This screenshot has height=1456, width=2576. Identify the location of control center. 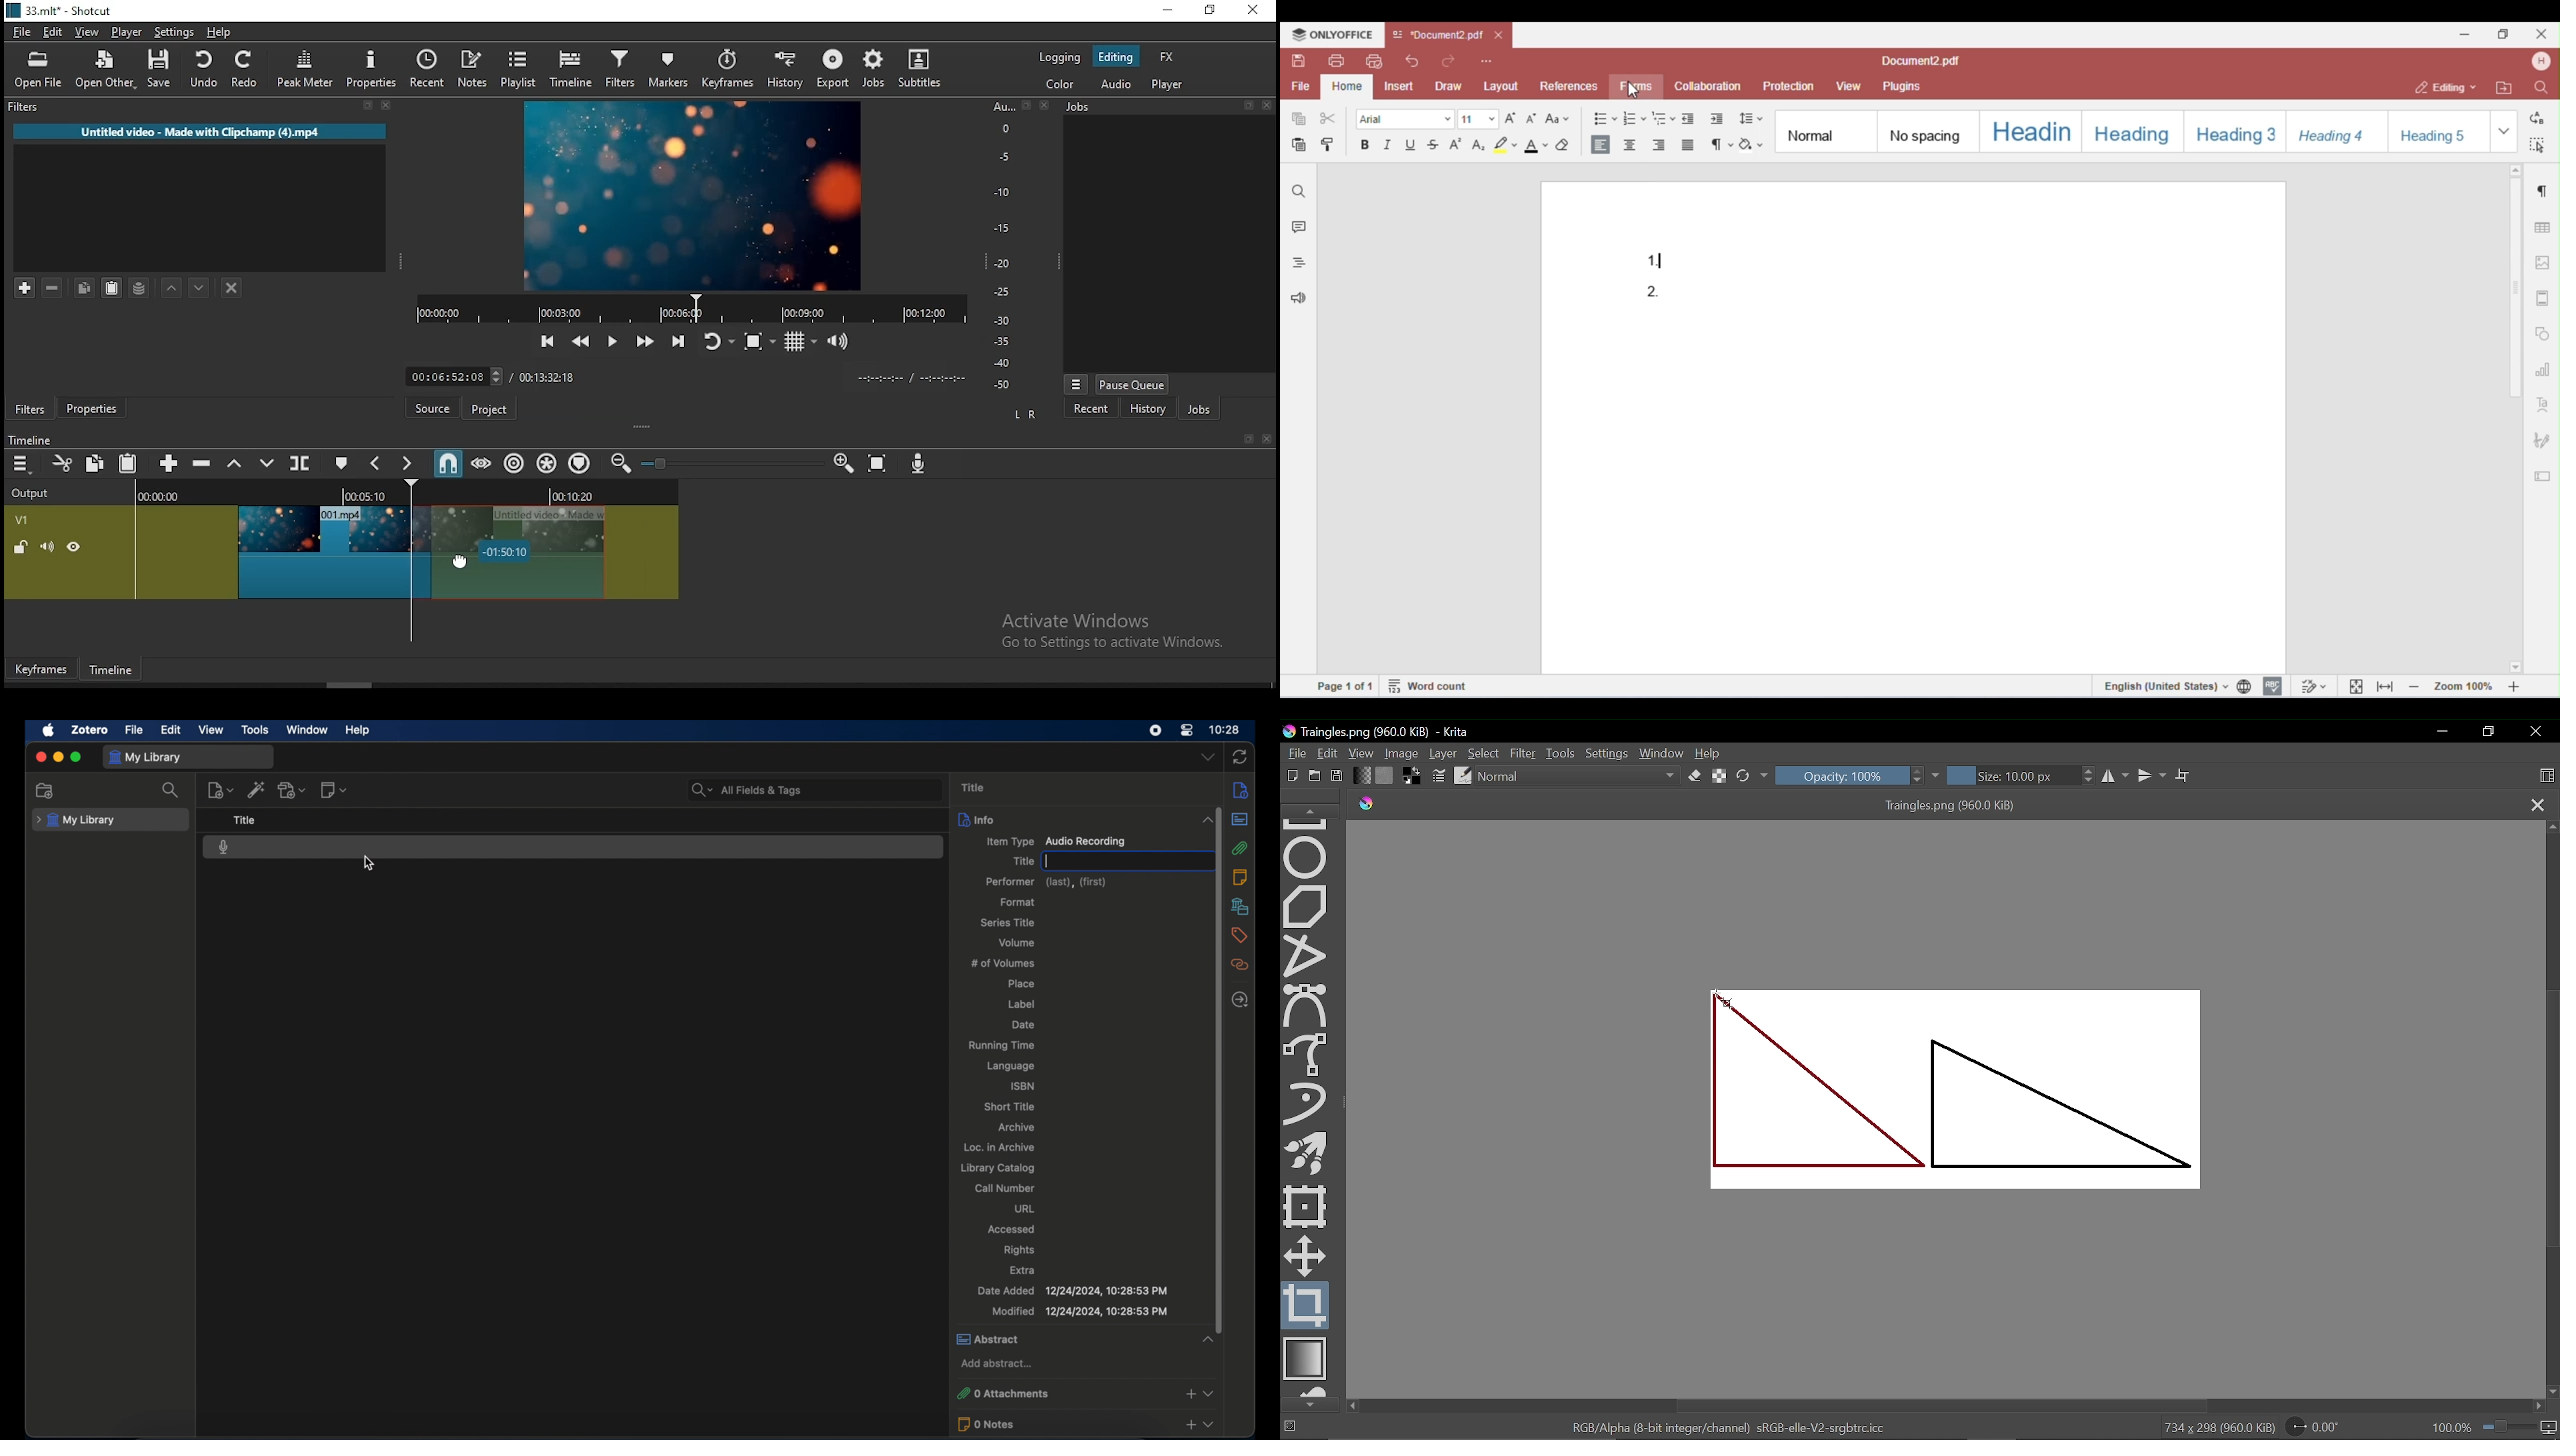
(1187, 730).